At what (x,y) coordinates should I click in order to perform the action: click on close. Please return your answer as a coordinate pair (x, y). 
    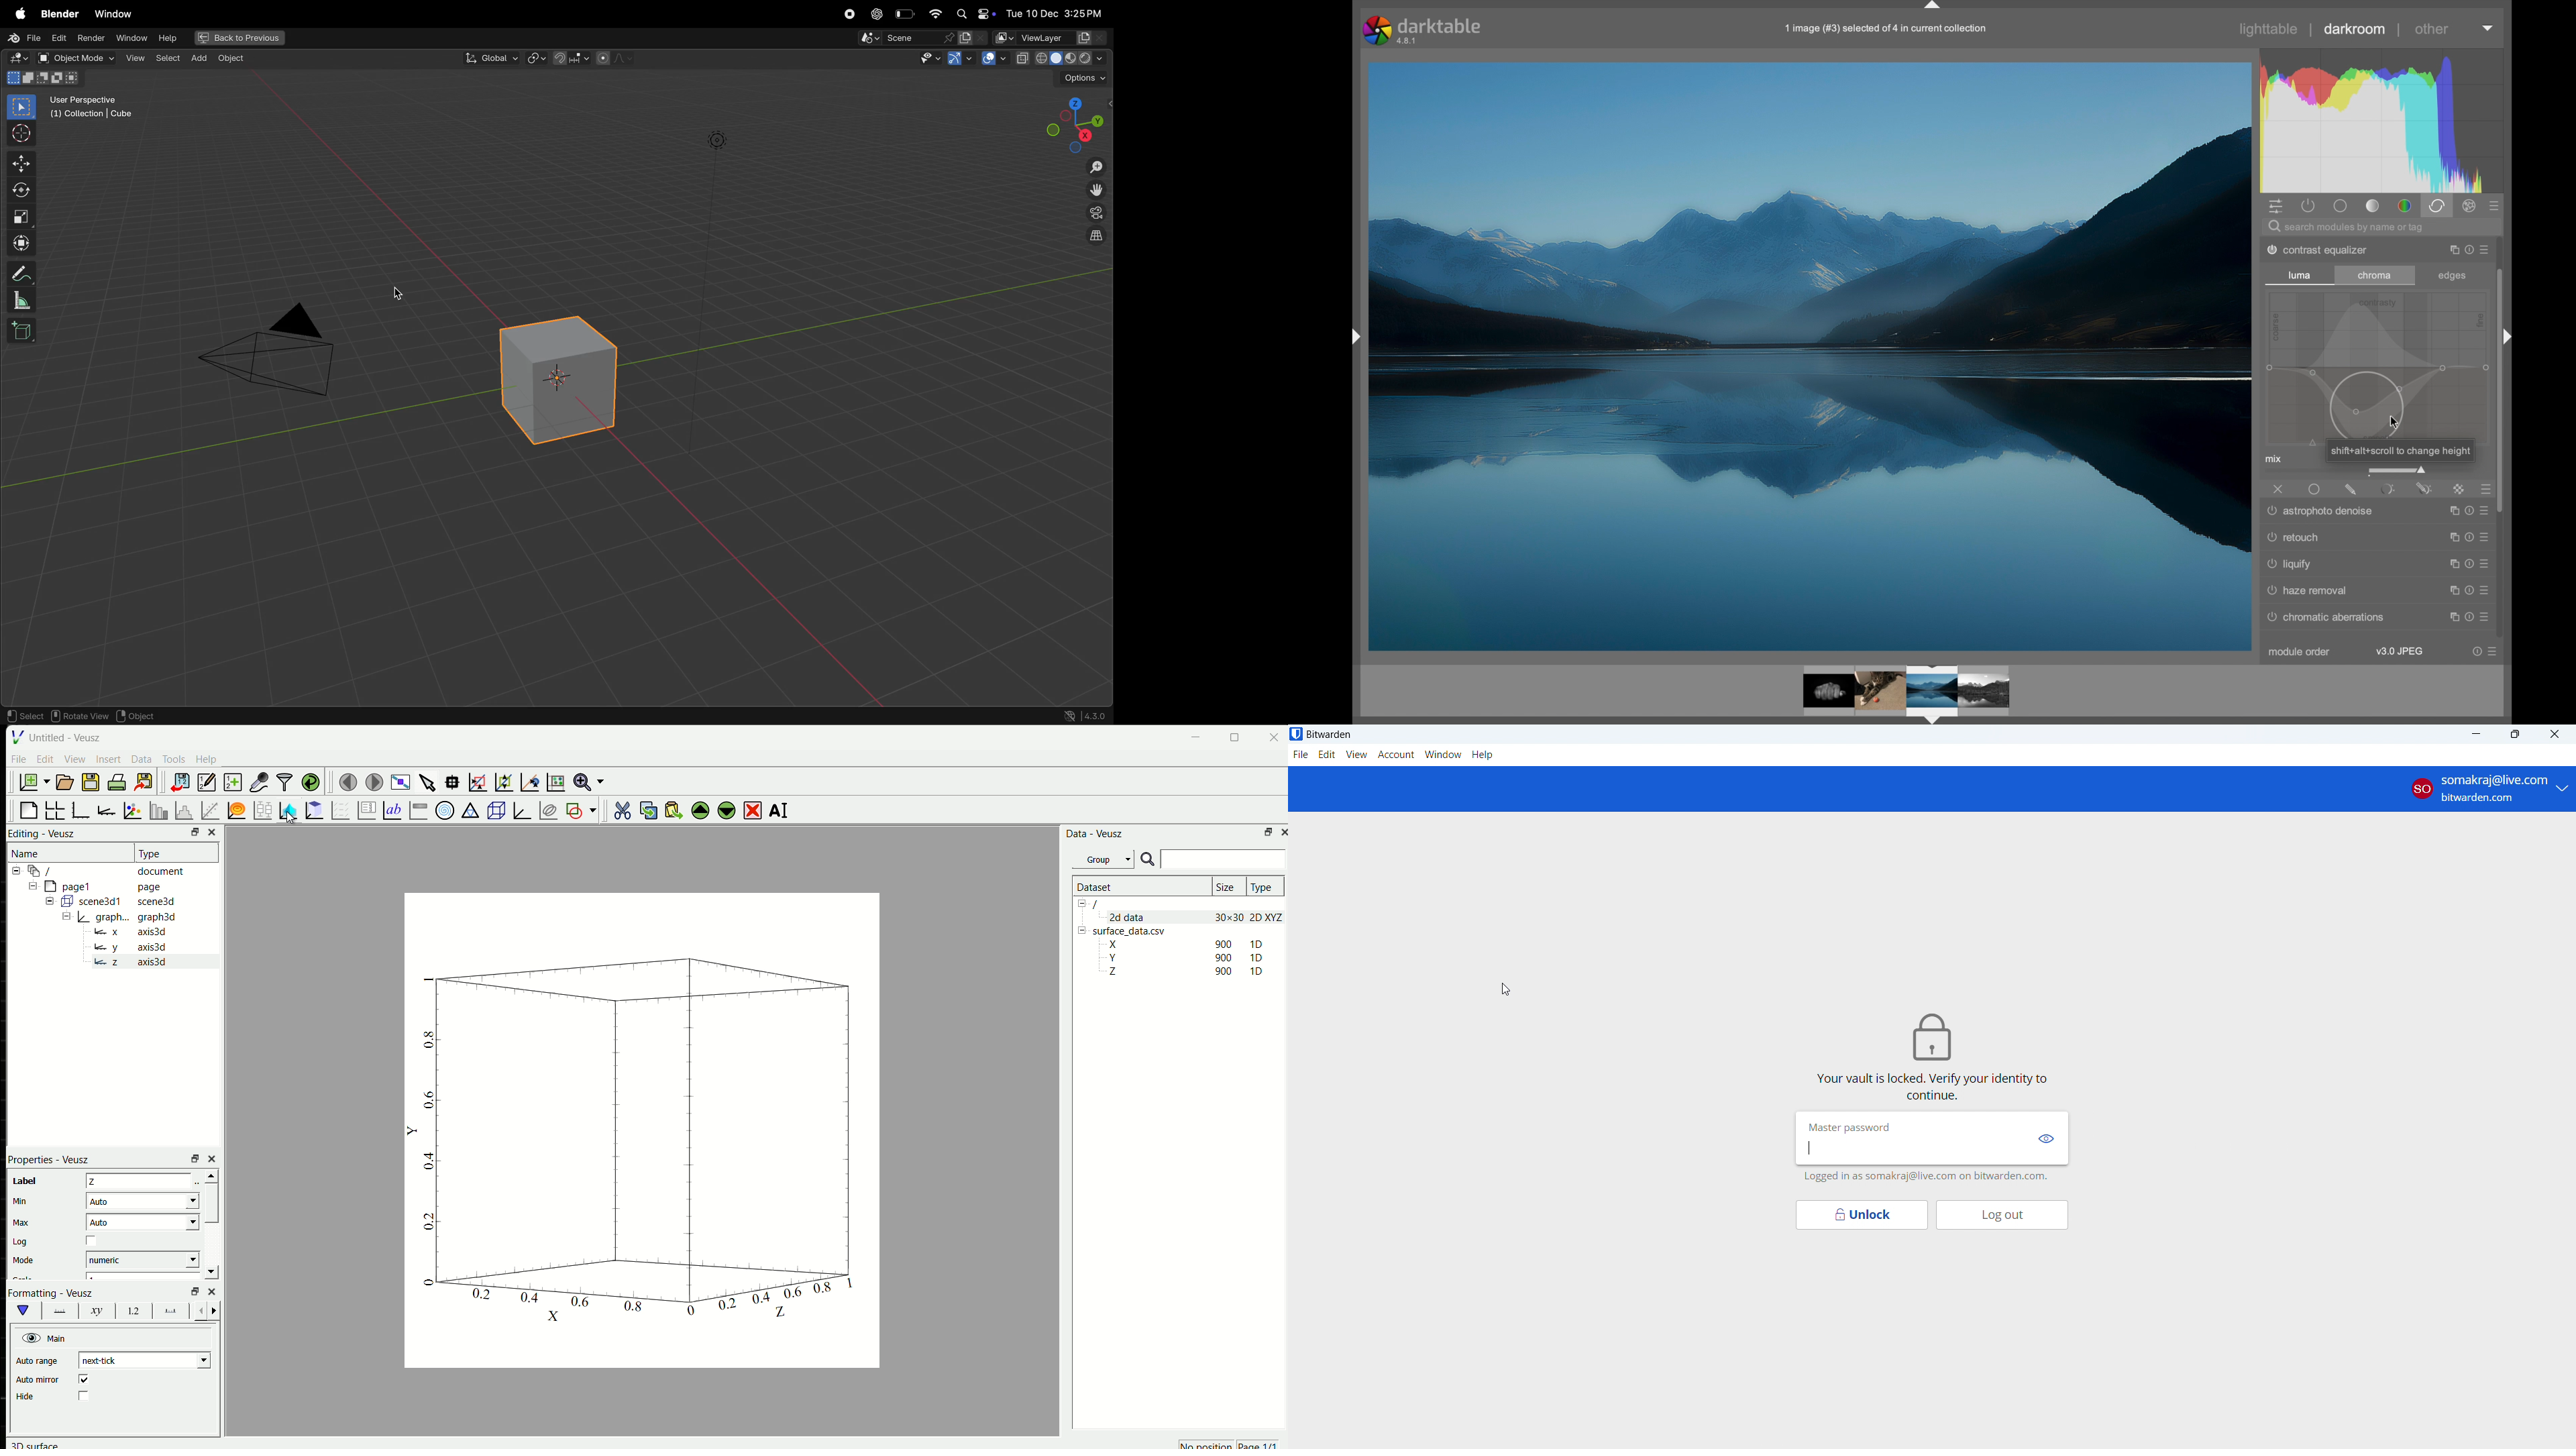
    Looking at the image, I should click on (2555, 734).